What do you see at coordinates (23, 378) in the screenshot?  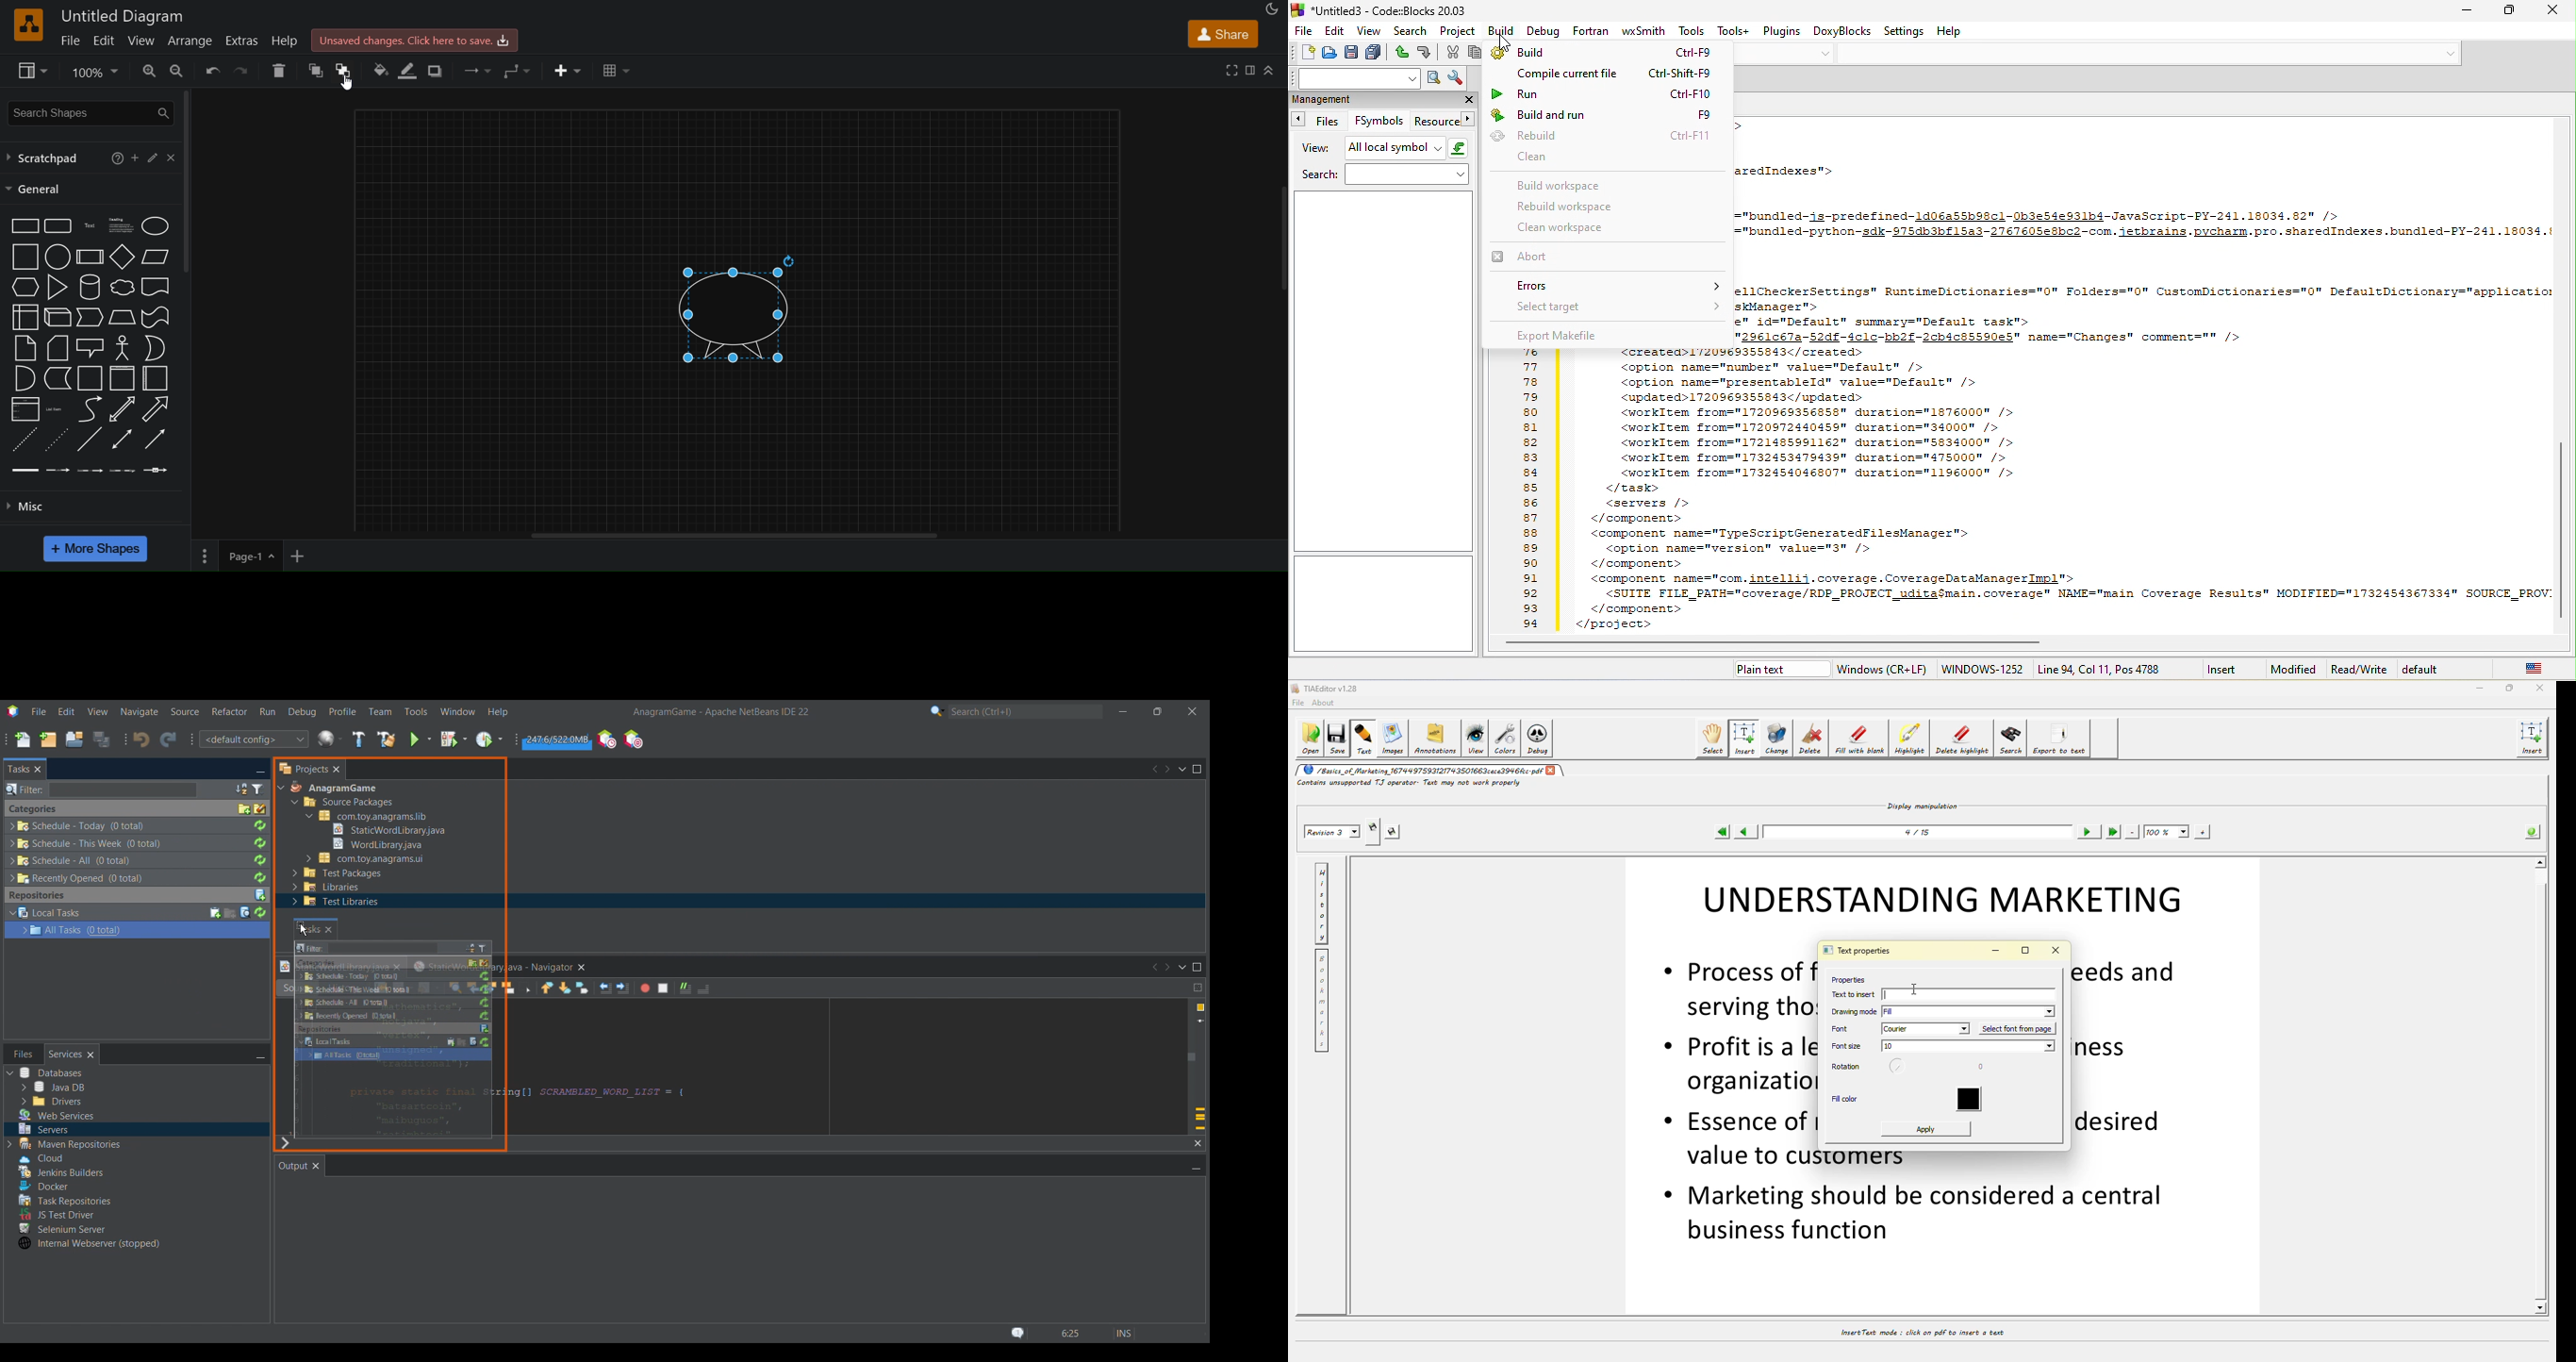 I see `and` at bounding box center [23, 378].